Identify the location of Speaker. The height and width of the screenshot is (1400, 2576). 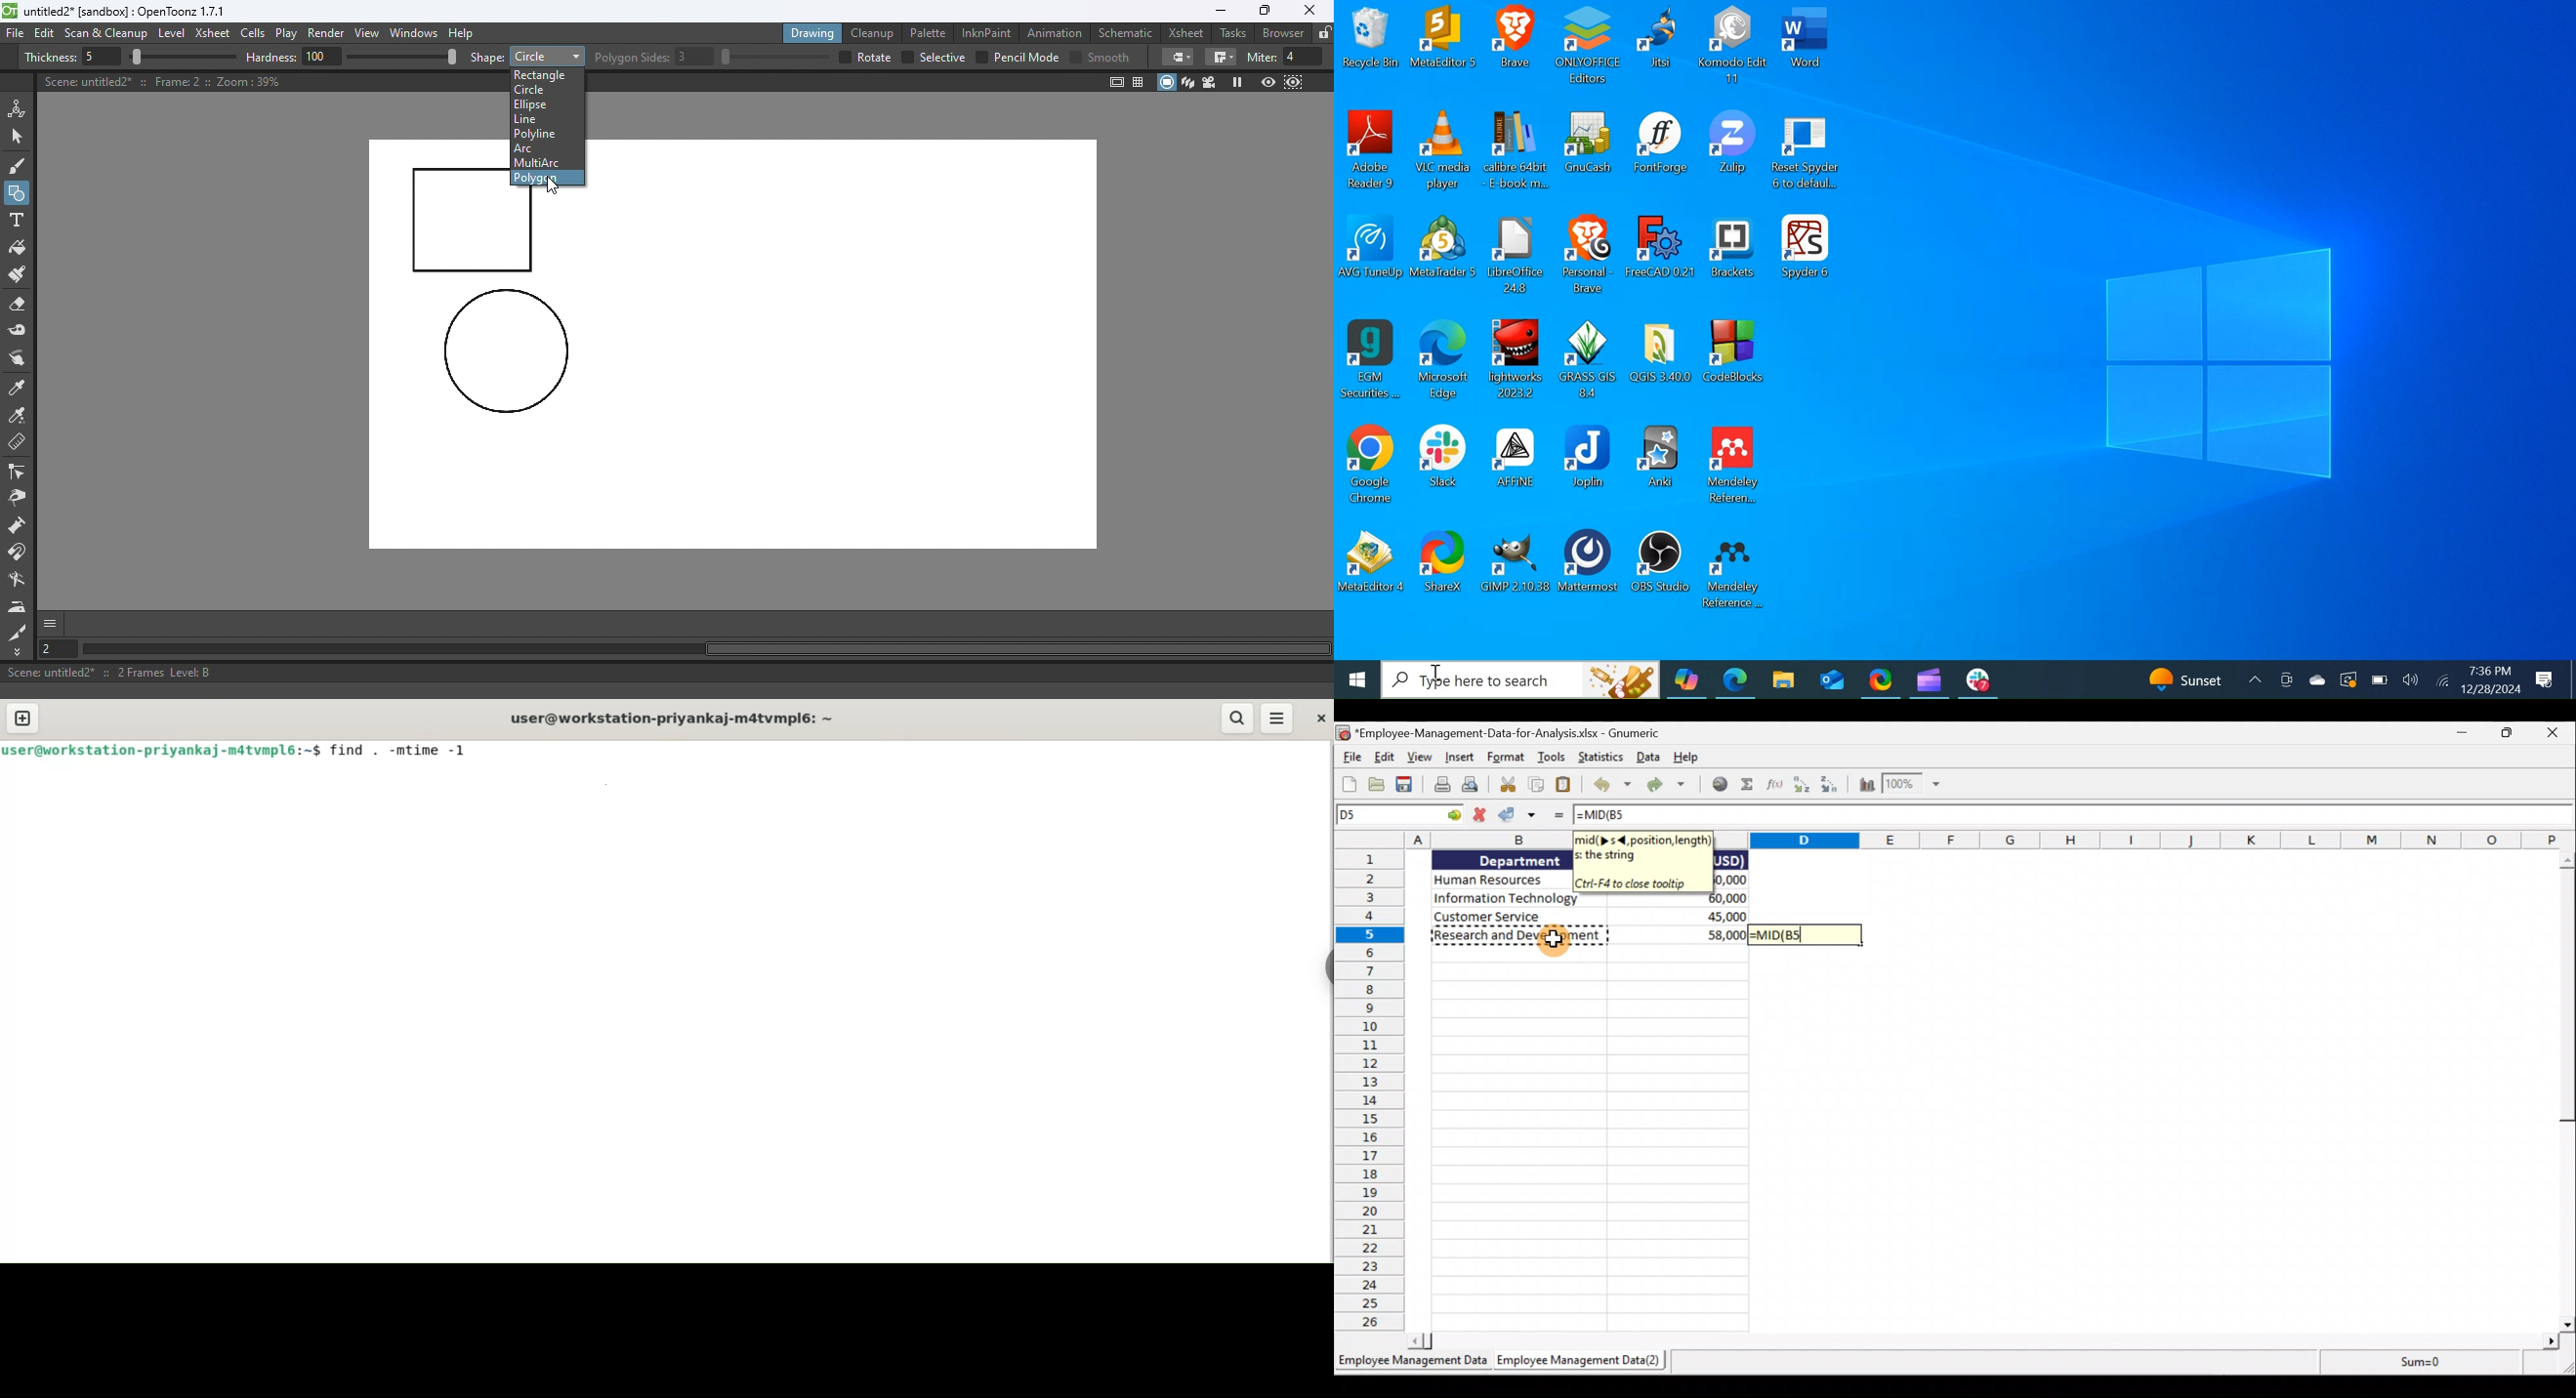
(2411, 682).